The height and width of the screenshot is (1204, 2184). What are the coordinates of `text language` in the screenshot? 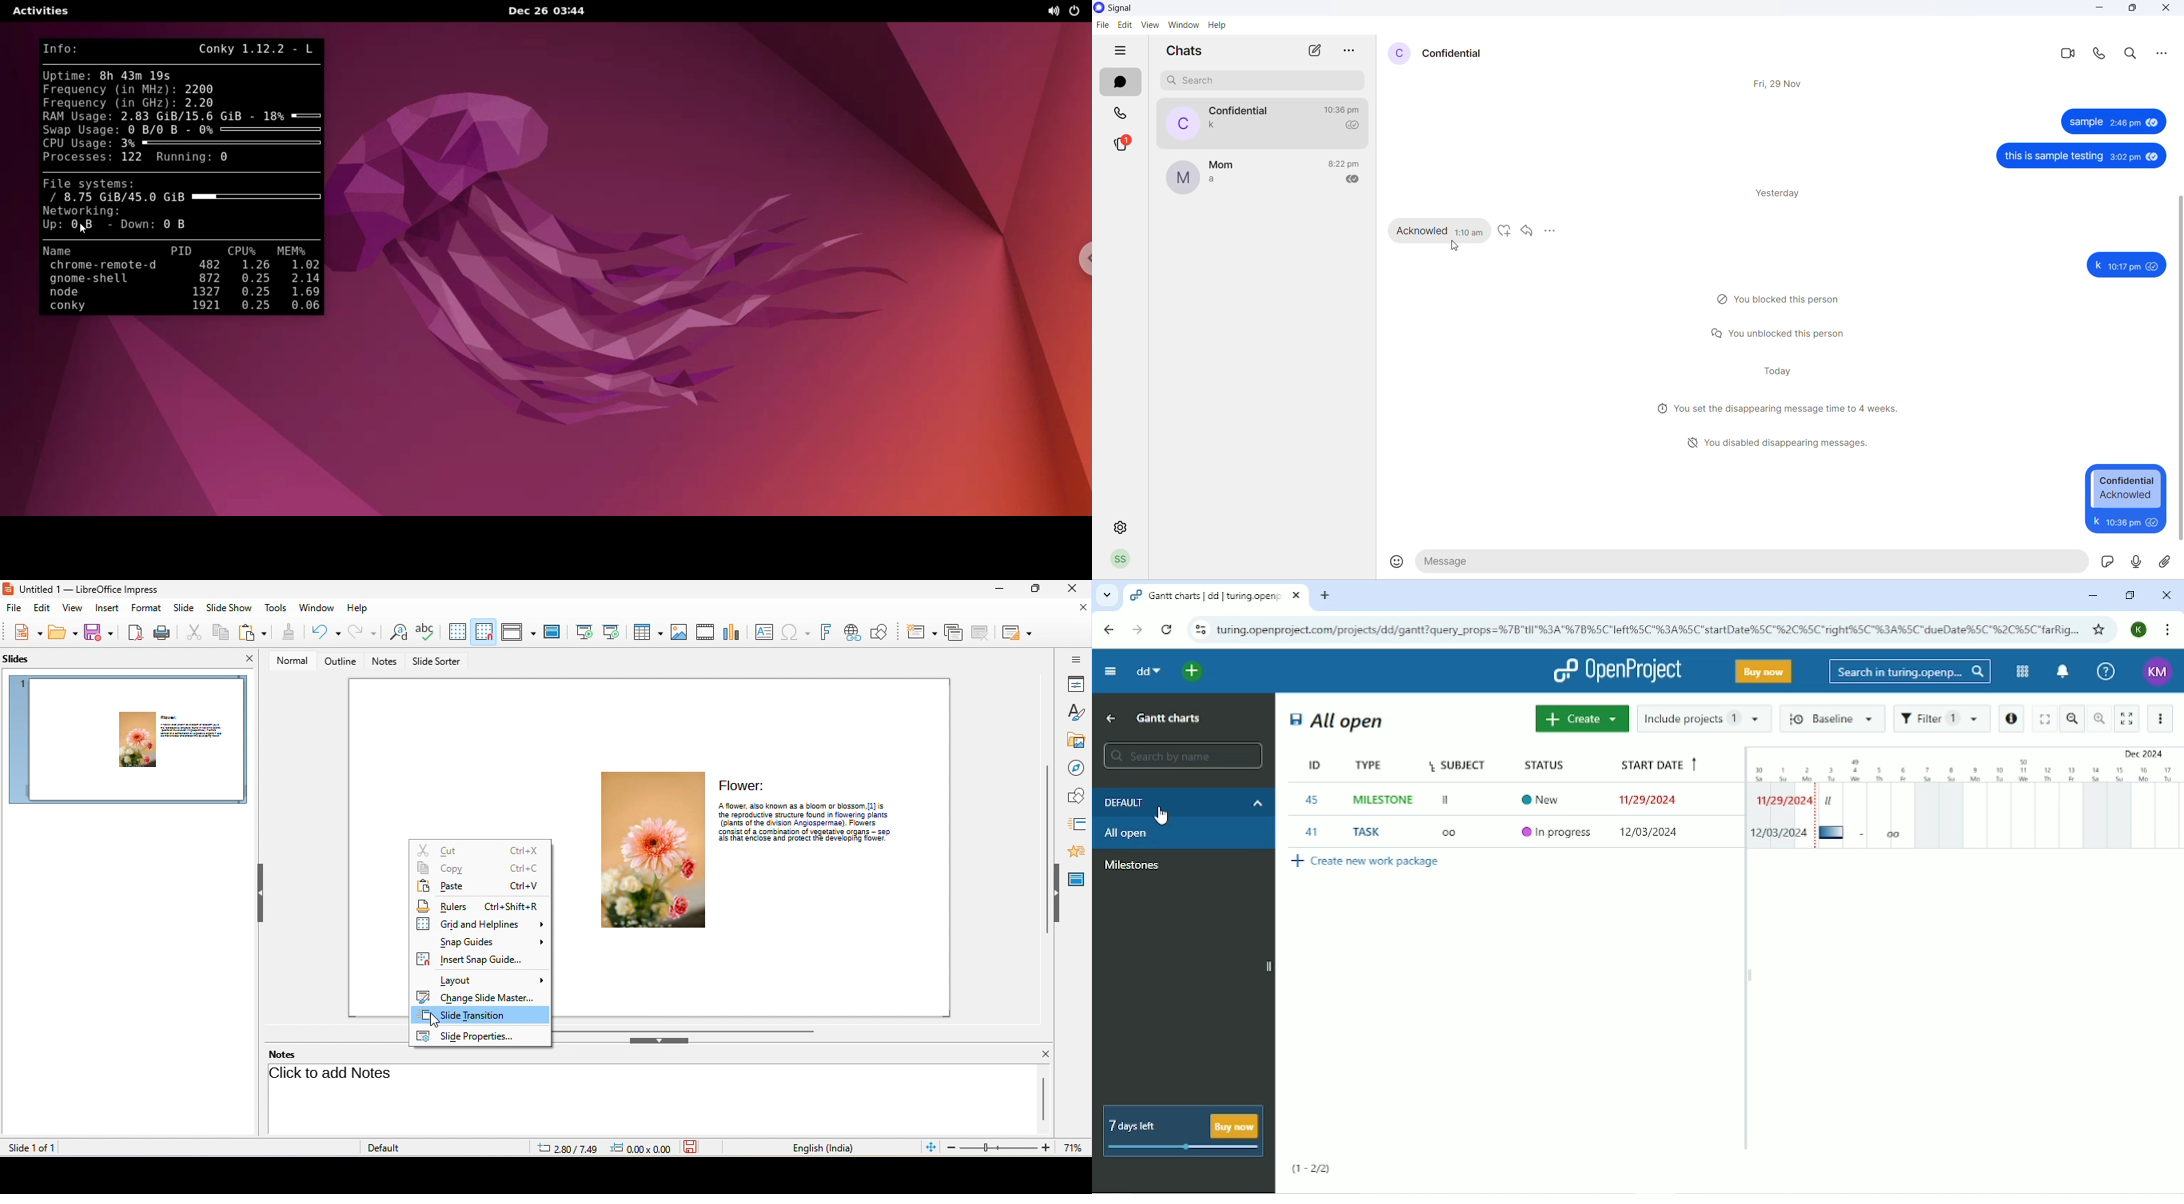 It's located at (814, 1149).